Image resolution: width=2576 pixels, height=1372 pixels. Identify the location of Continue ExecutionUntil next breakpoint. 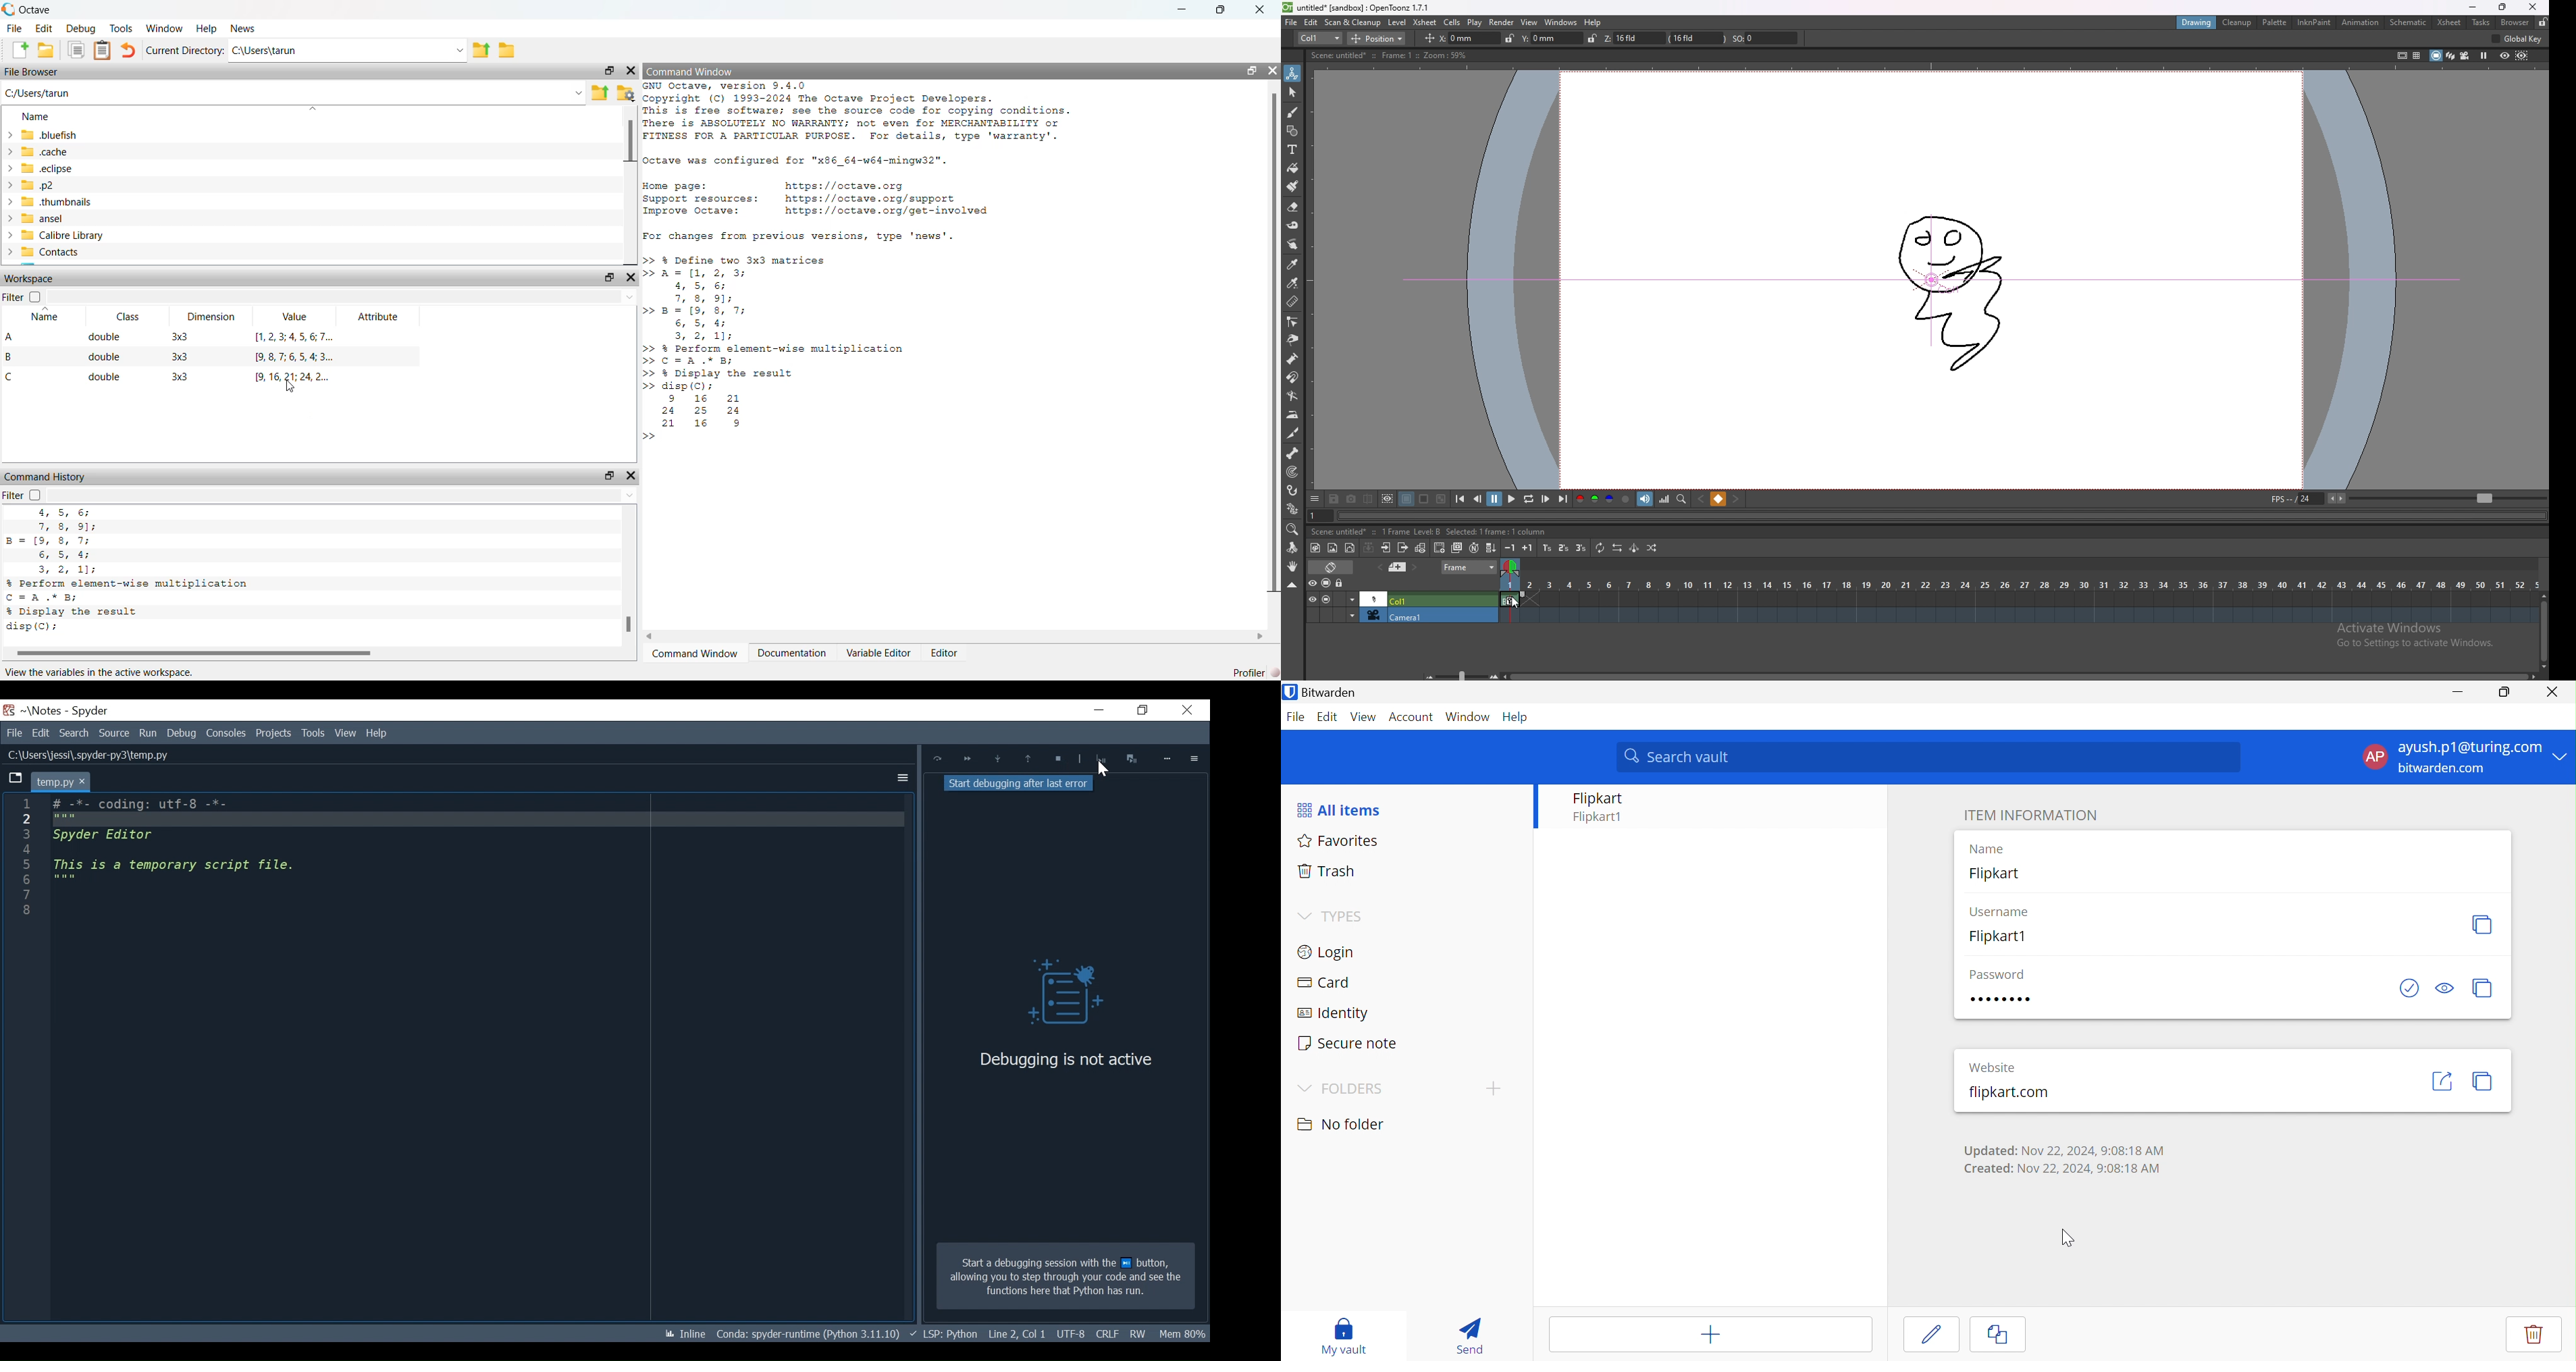
(967, 761).